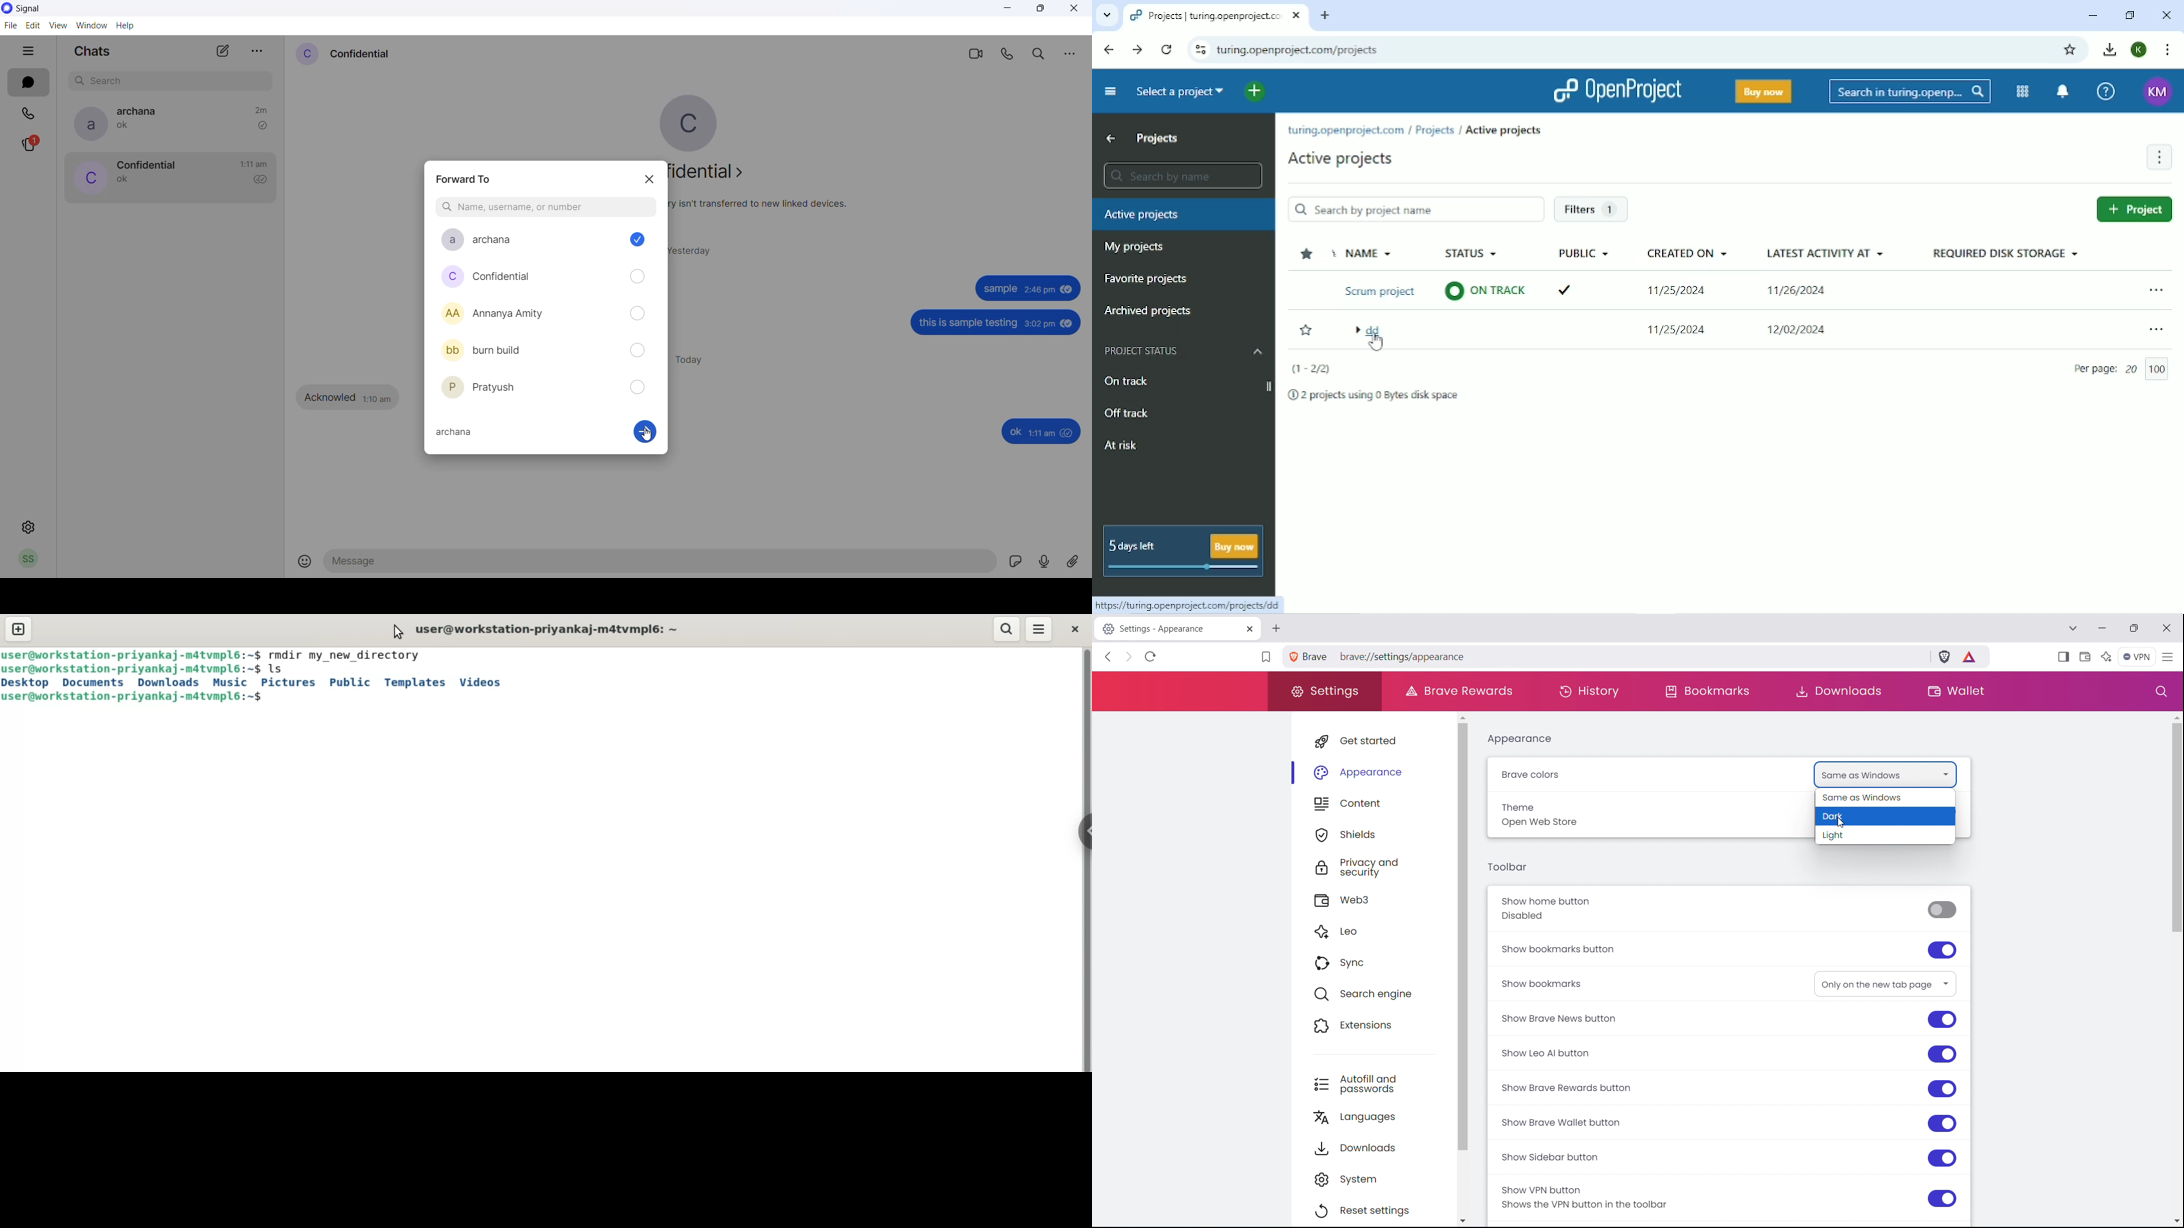 This screenshot has height=1232, width=2184. I want to click on sample, so click(999, 290).